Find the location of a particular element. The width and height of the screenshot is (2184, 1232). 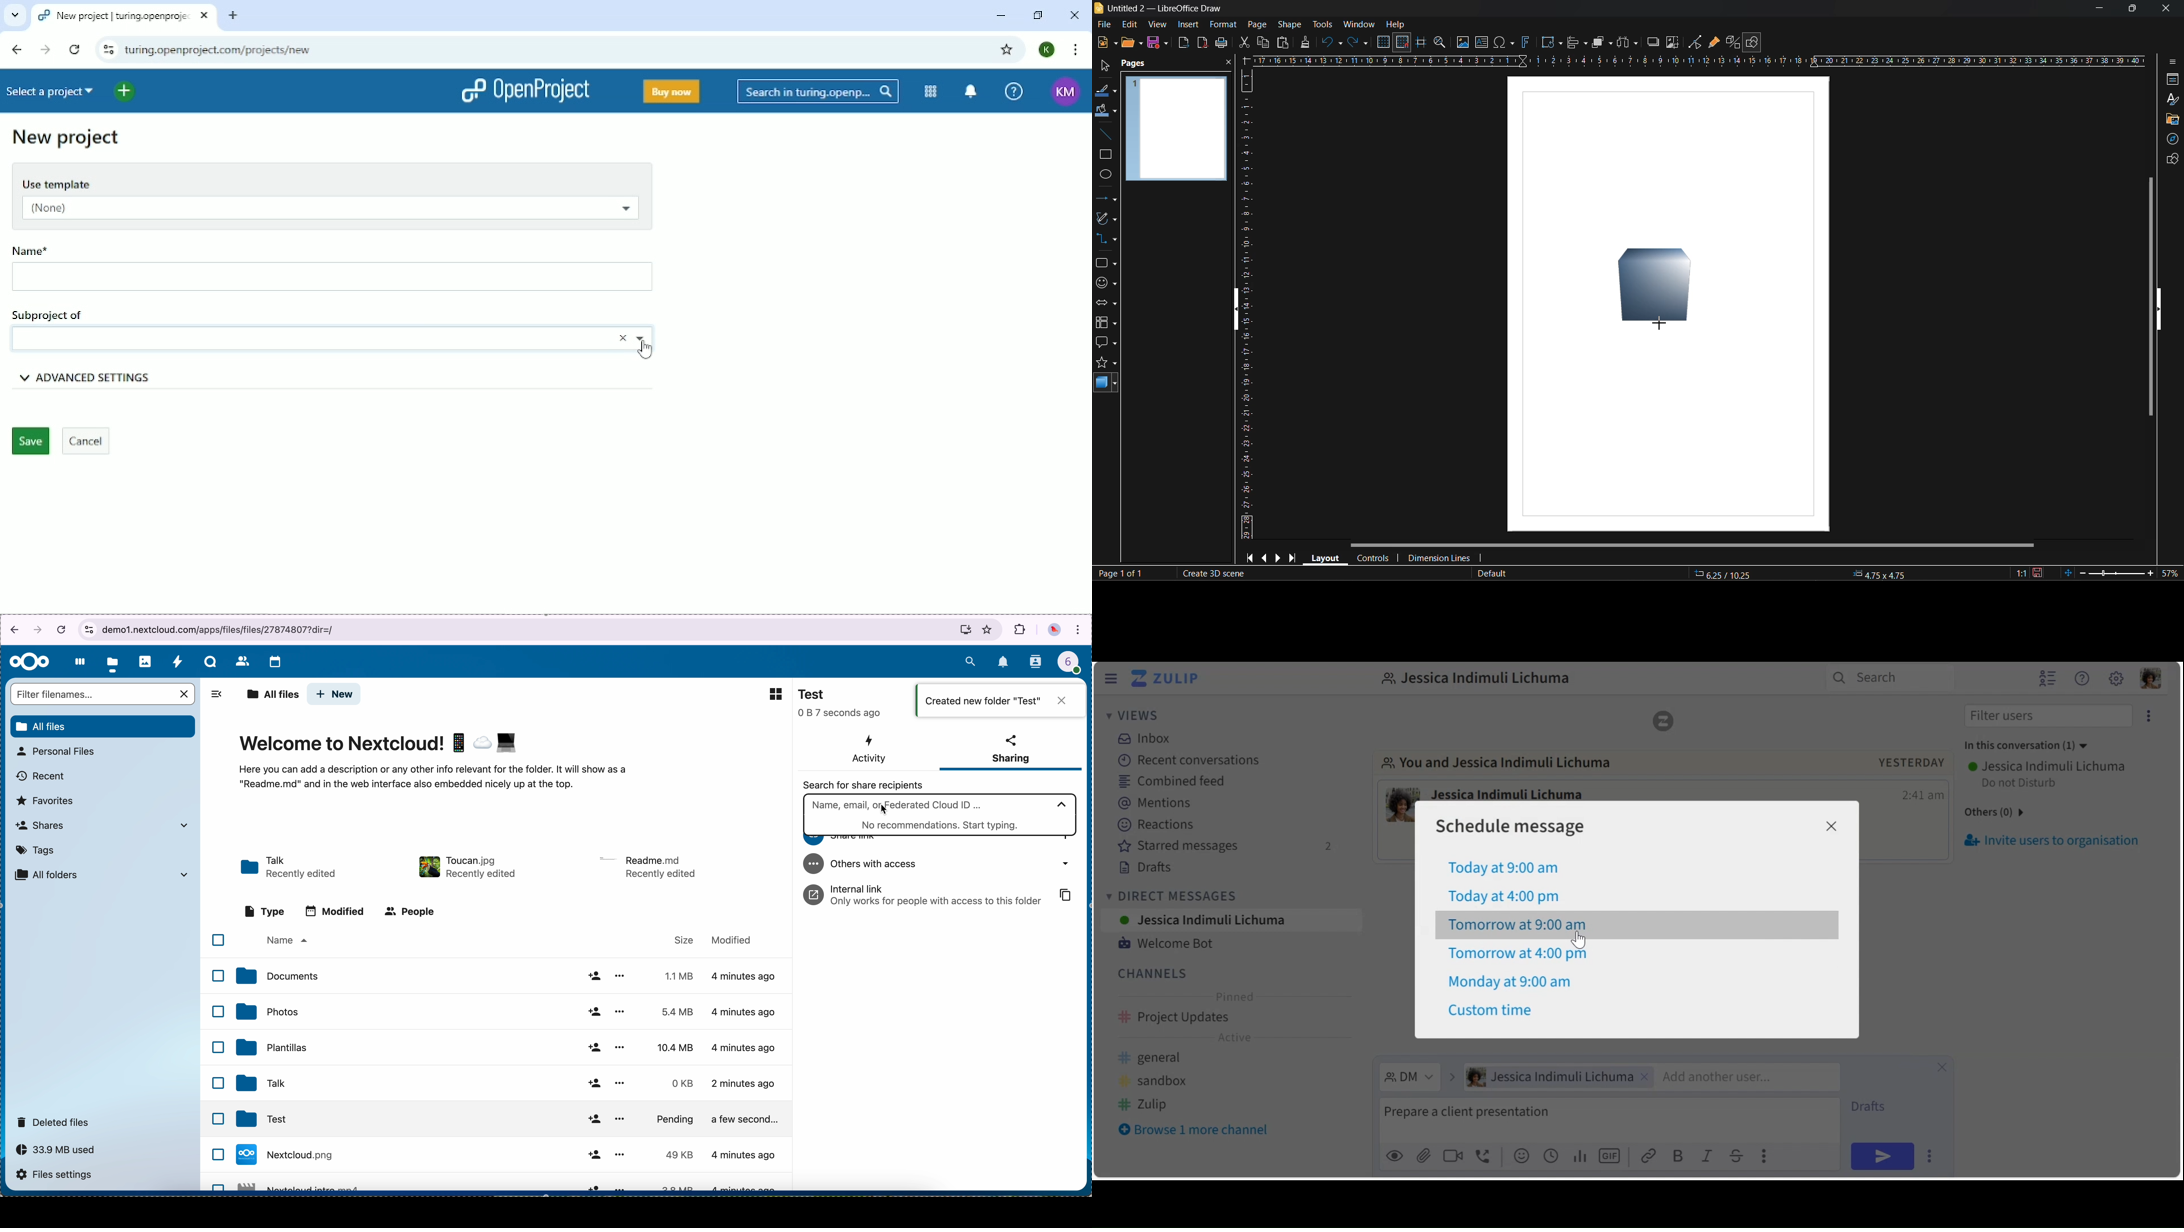

cursor is located at coordinates (1660, 325).